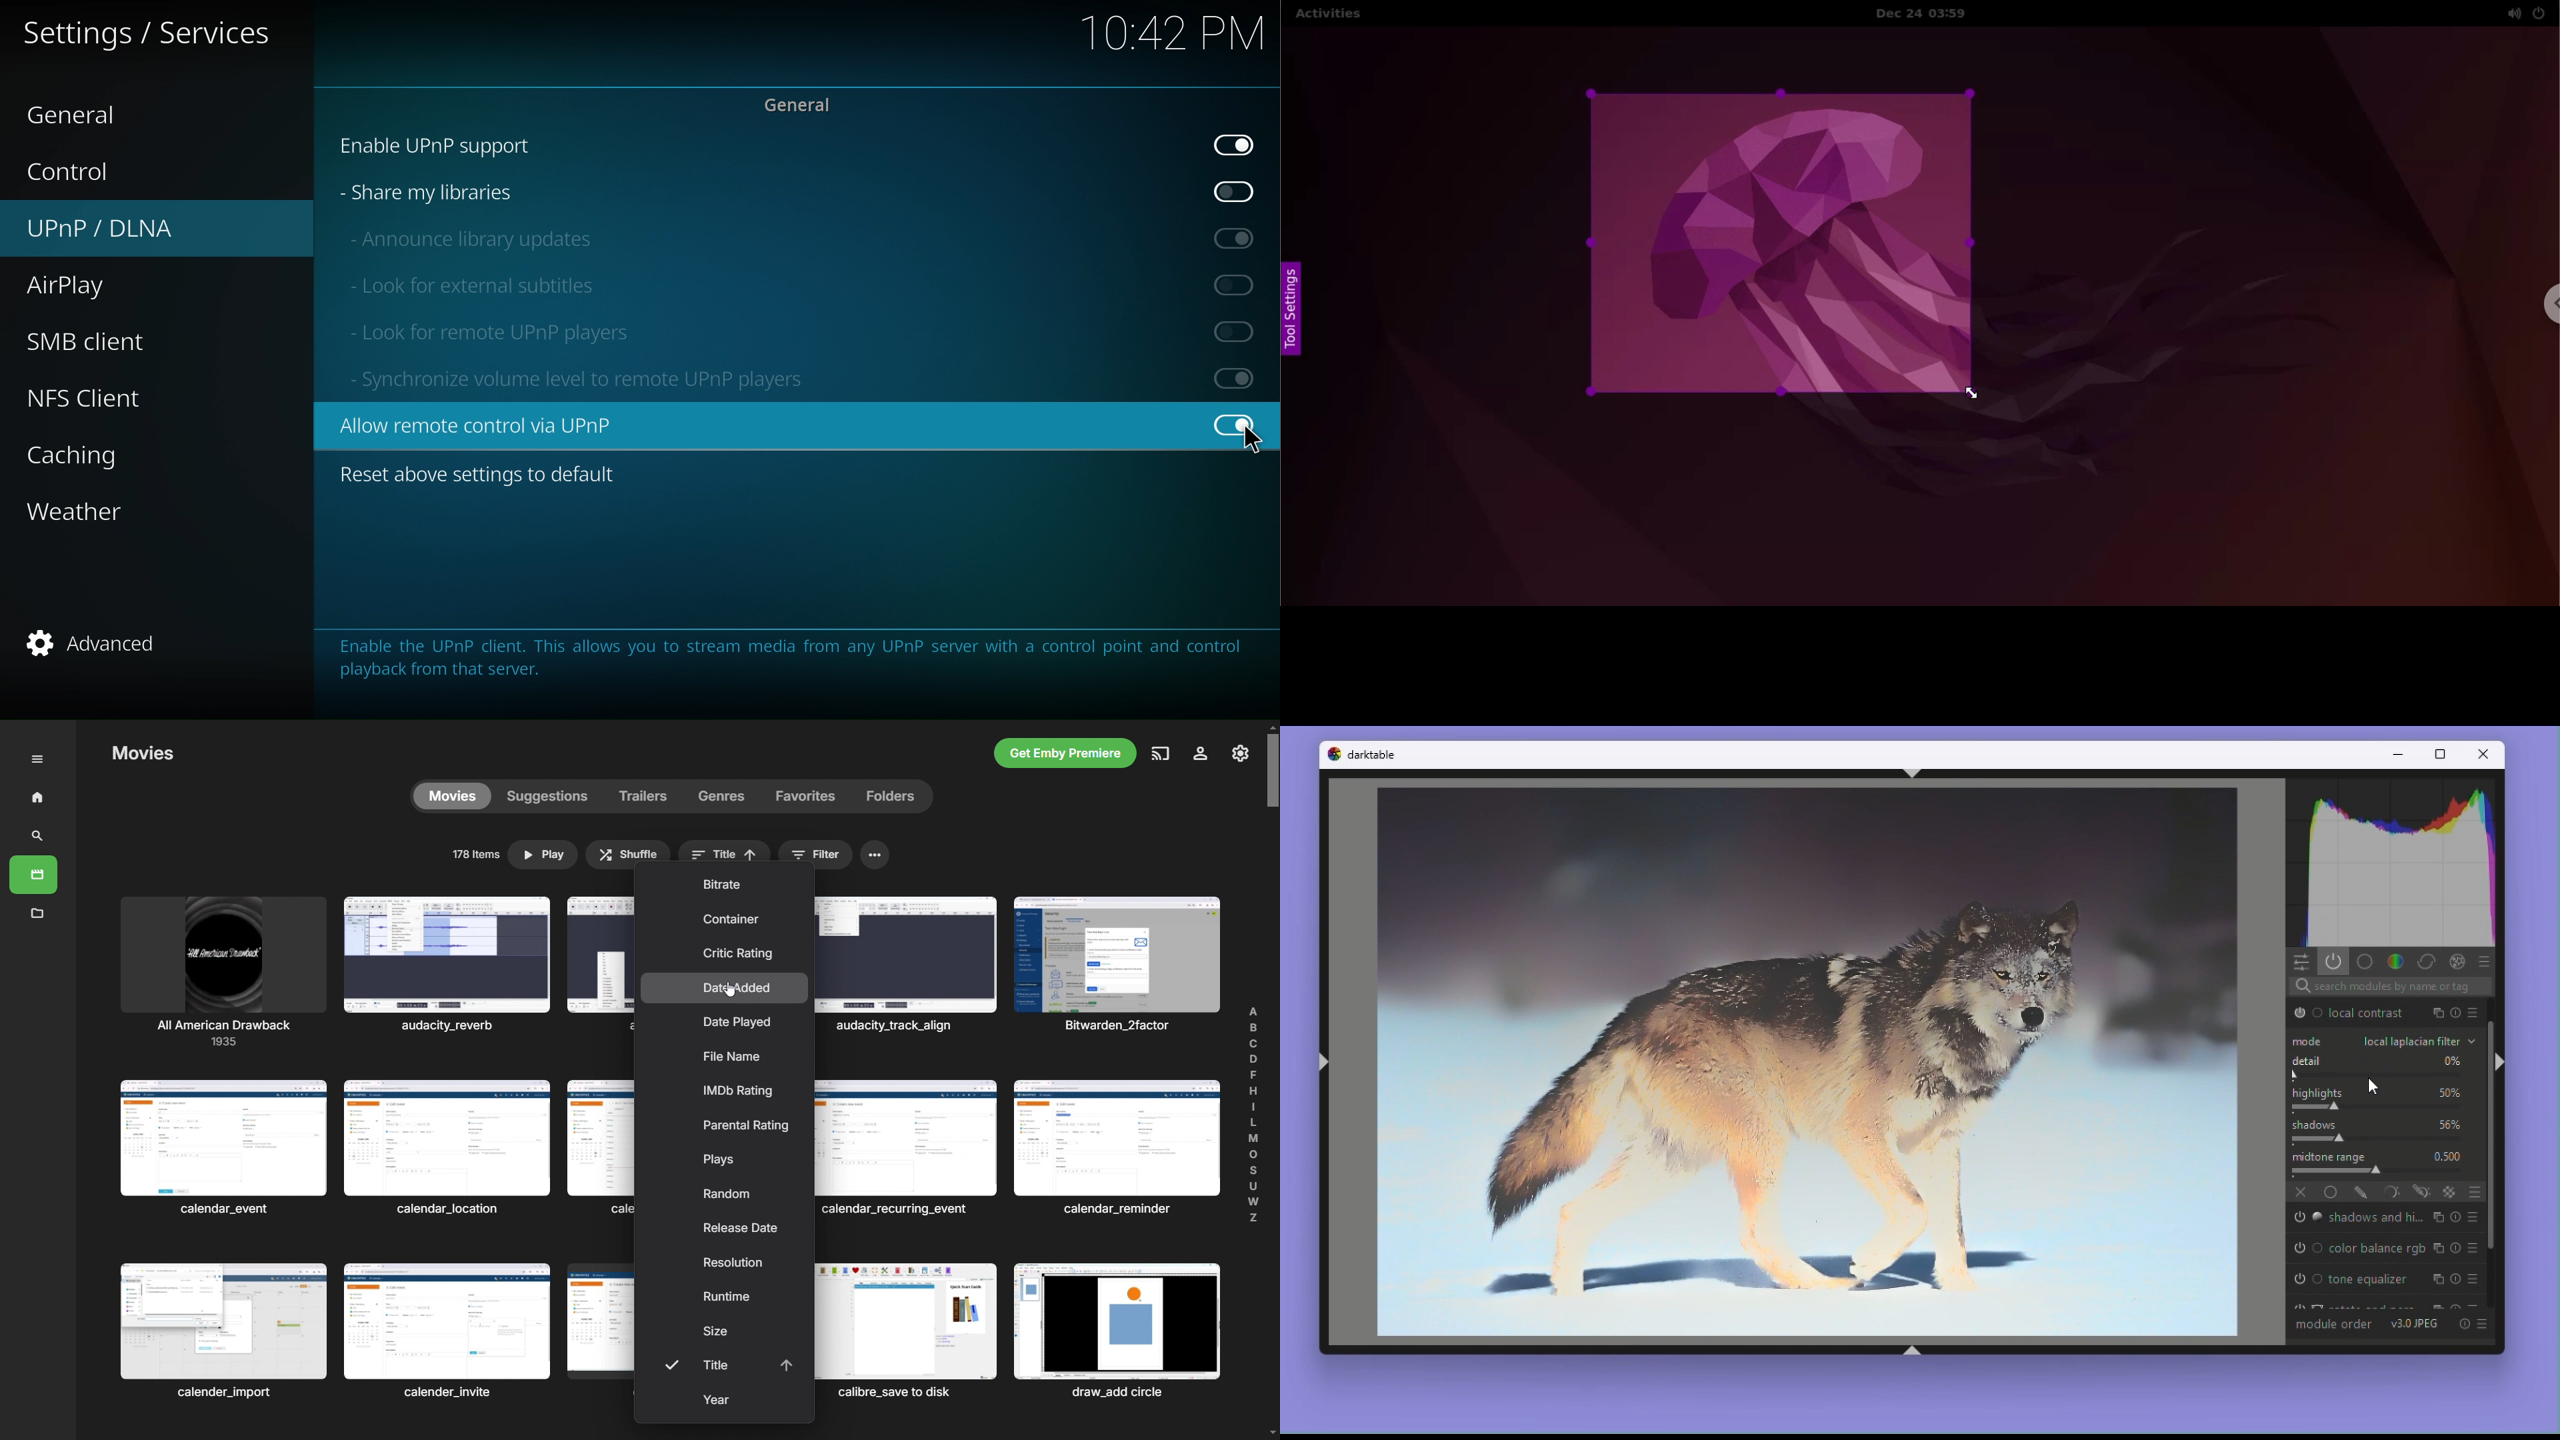 The image size is (2576, 1456). What do you see at coordinates (83, 643) in the screenshot?
I see `advanced` at bounding box center [83, 643].